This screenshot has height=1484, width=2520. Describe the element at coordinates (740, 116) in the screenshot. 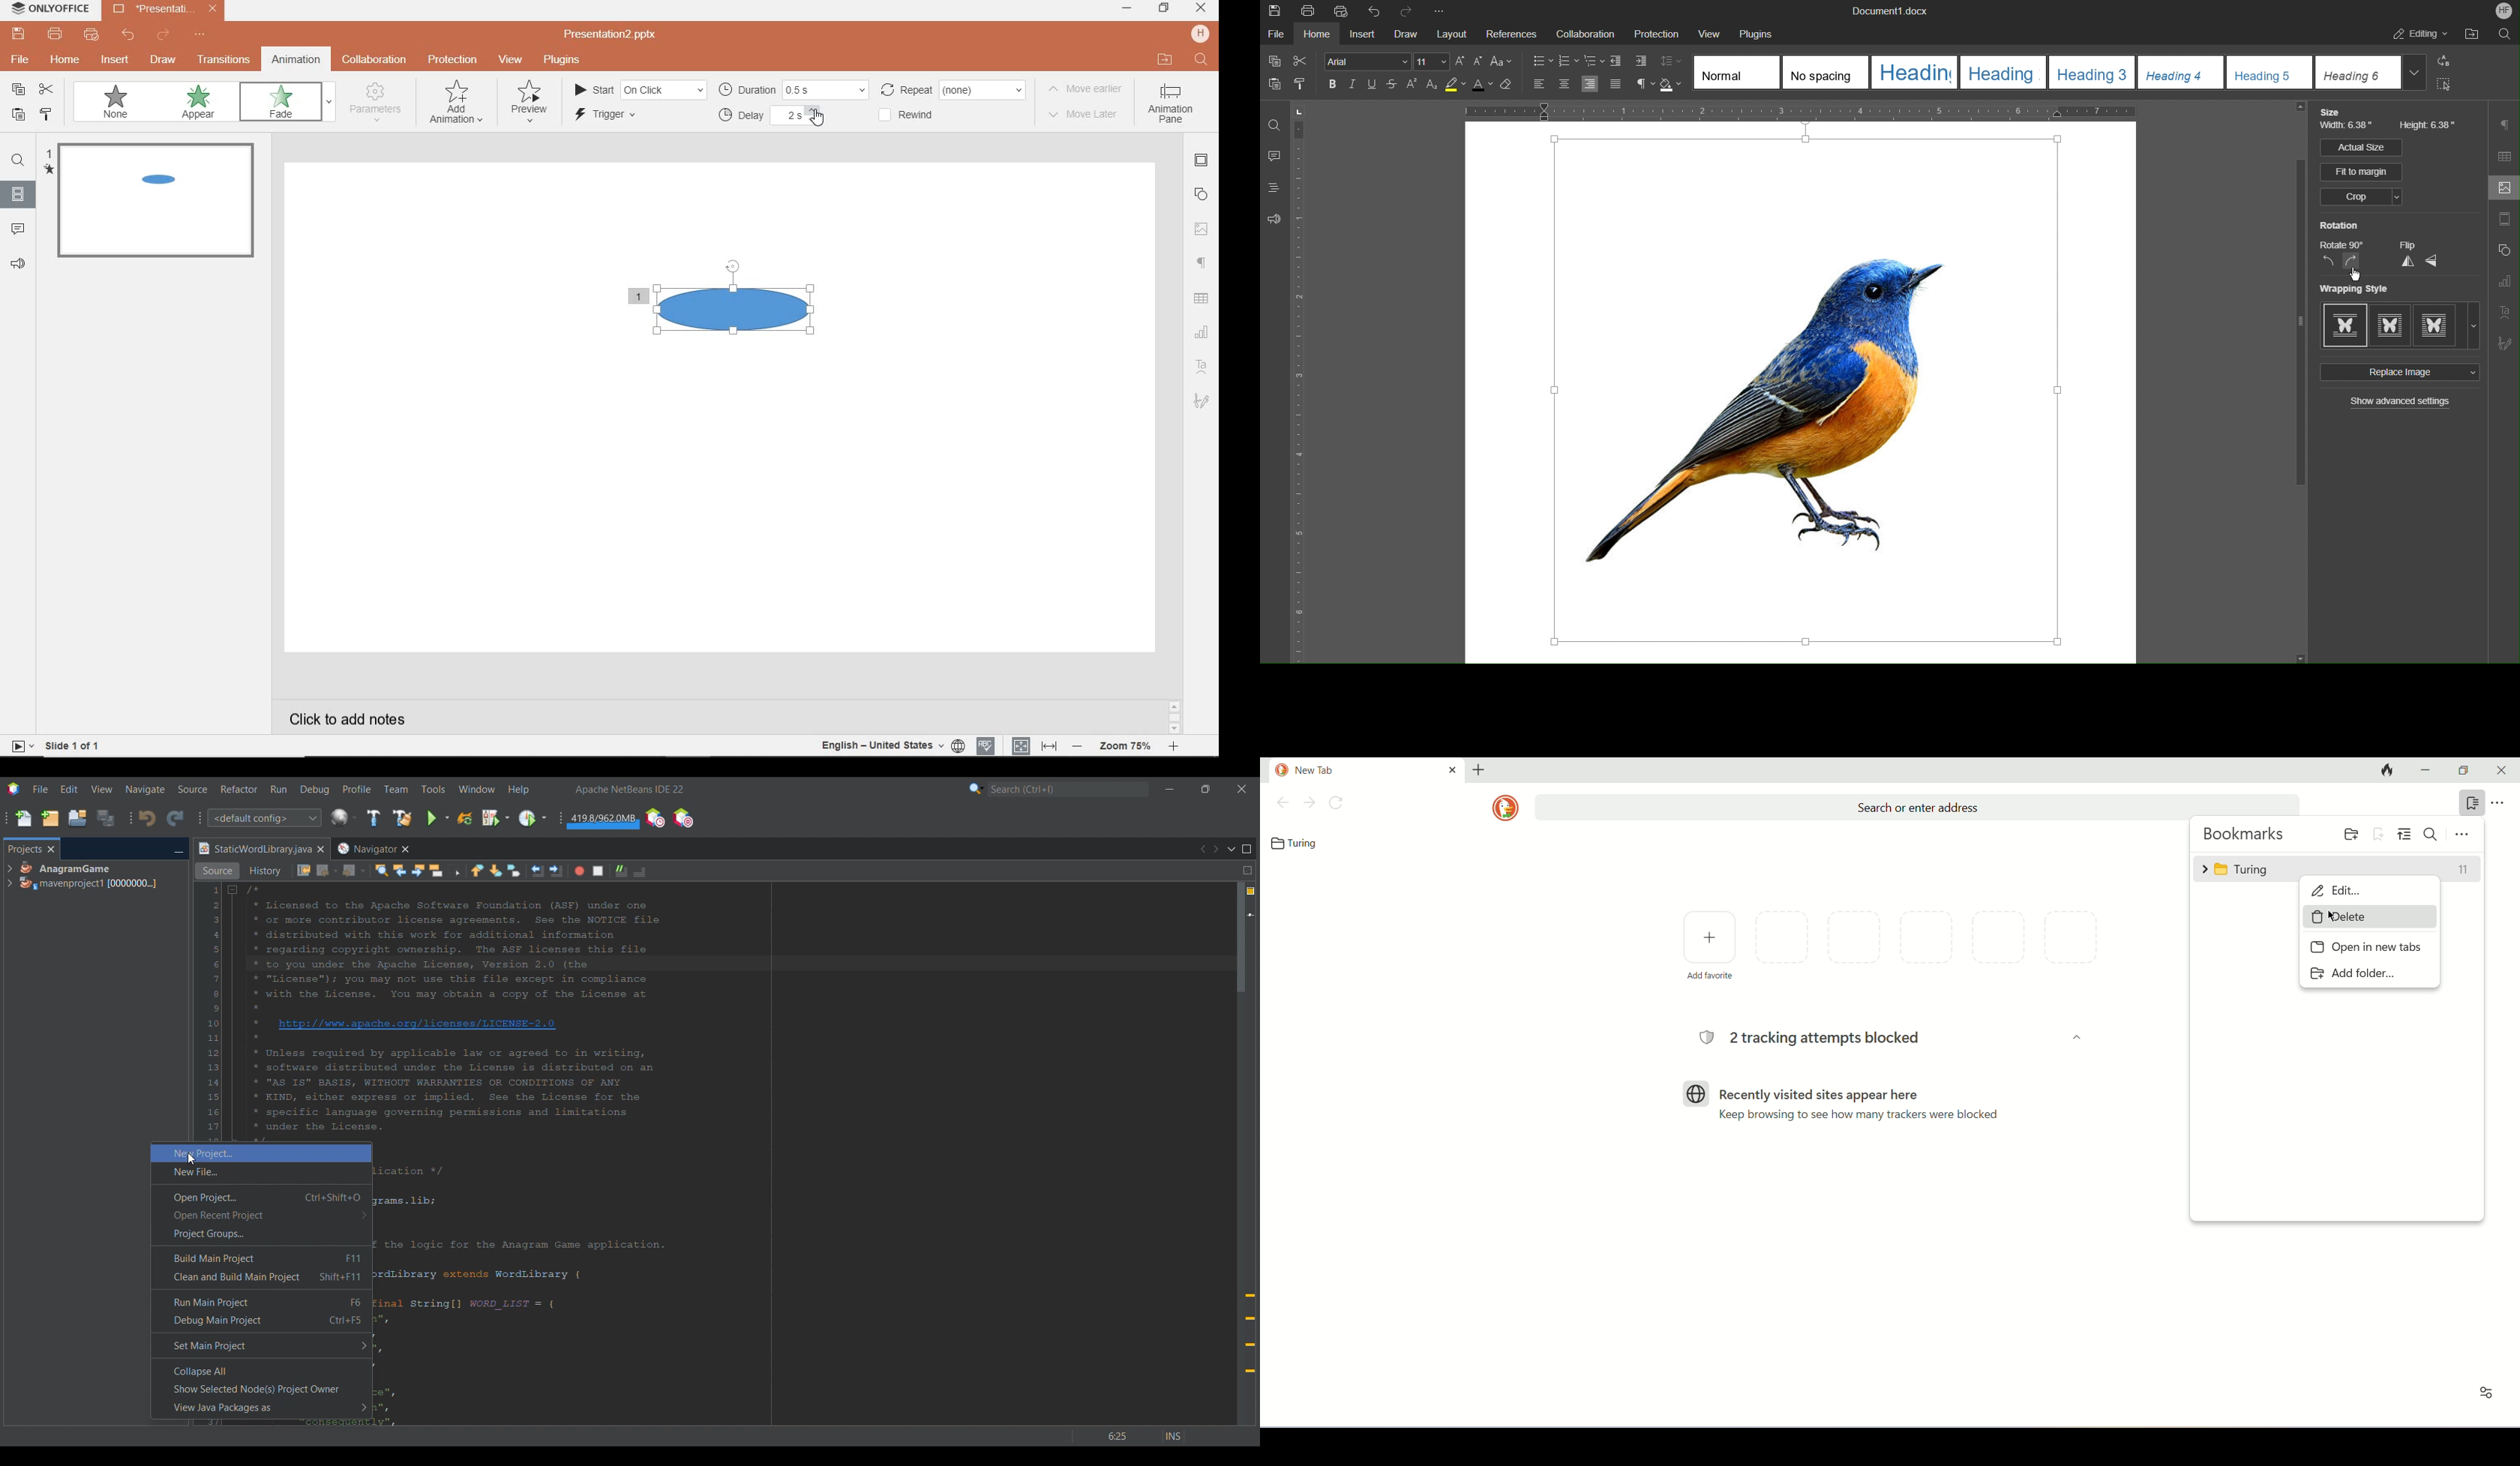

I see `delay` at that location.